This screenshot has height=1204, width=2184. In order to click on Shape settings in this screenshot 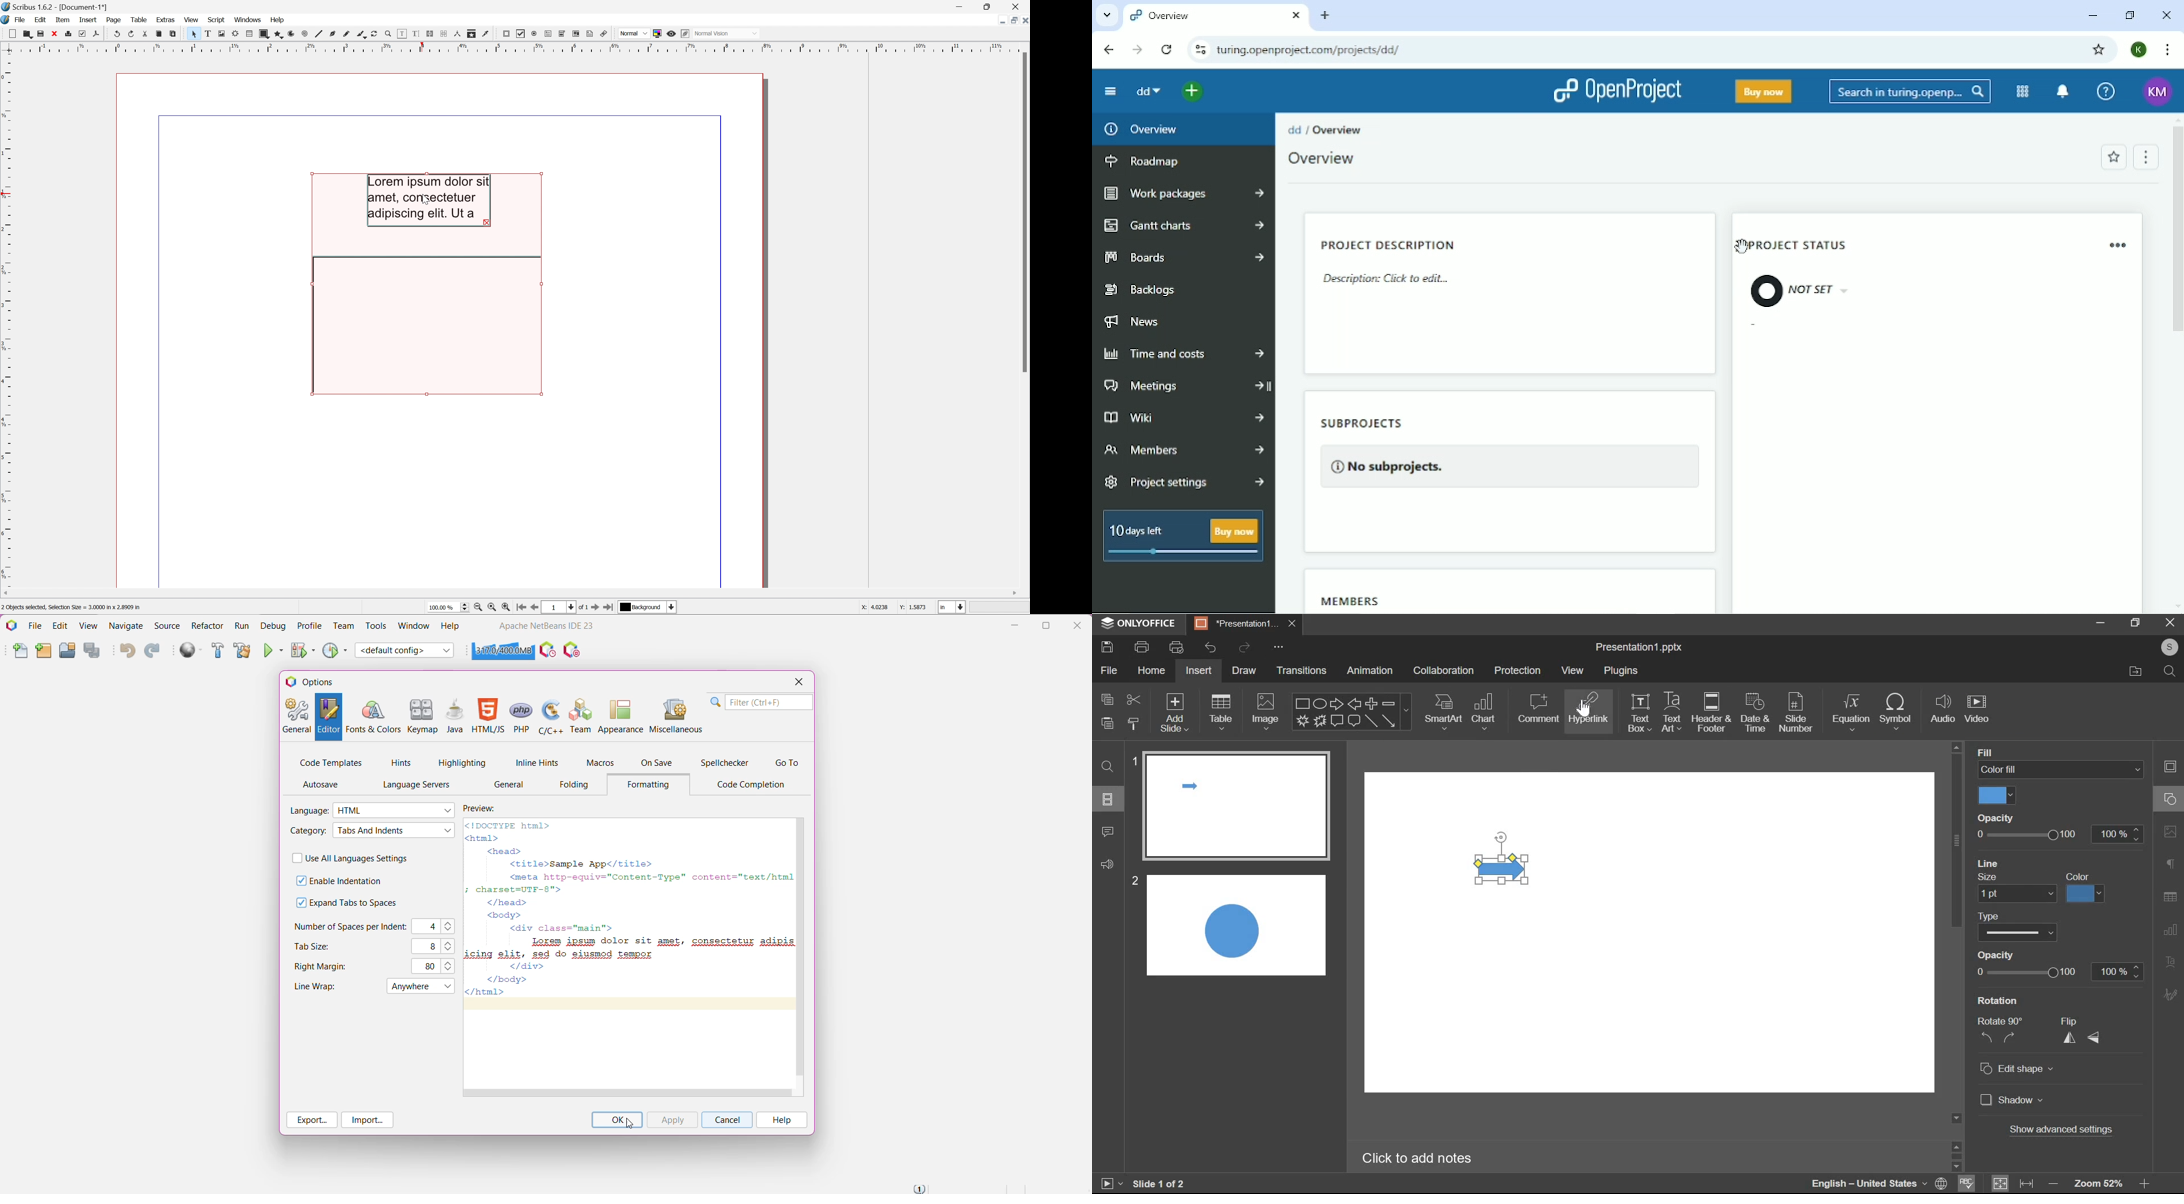, I will do `click(2169, 798)`.